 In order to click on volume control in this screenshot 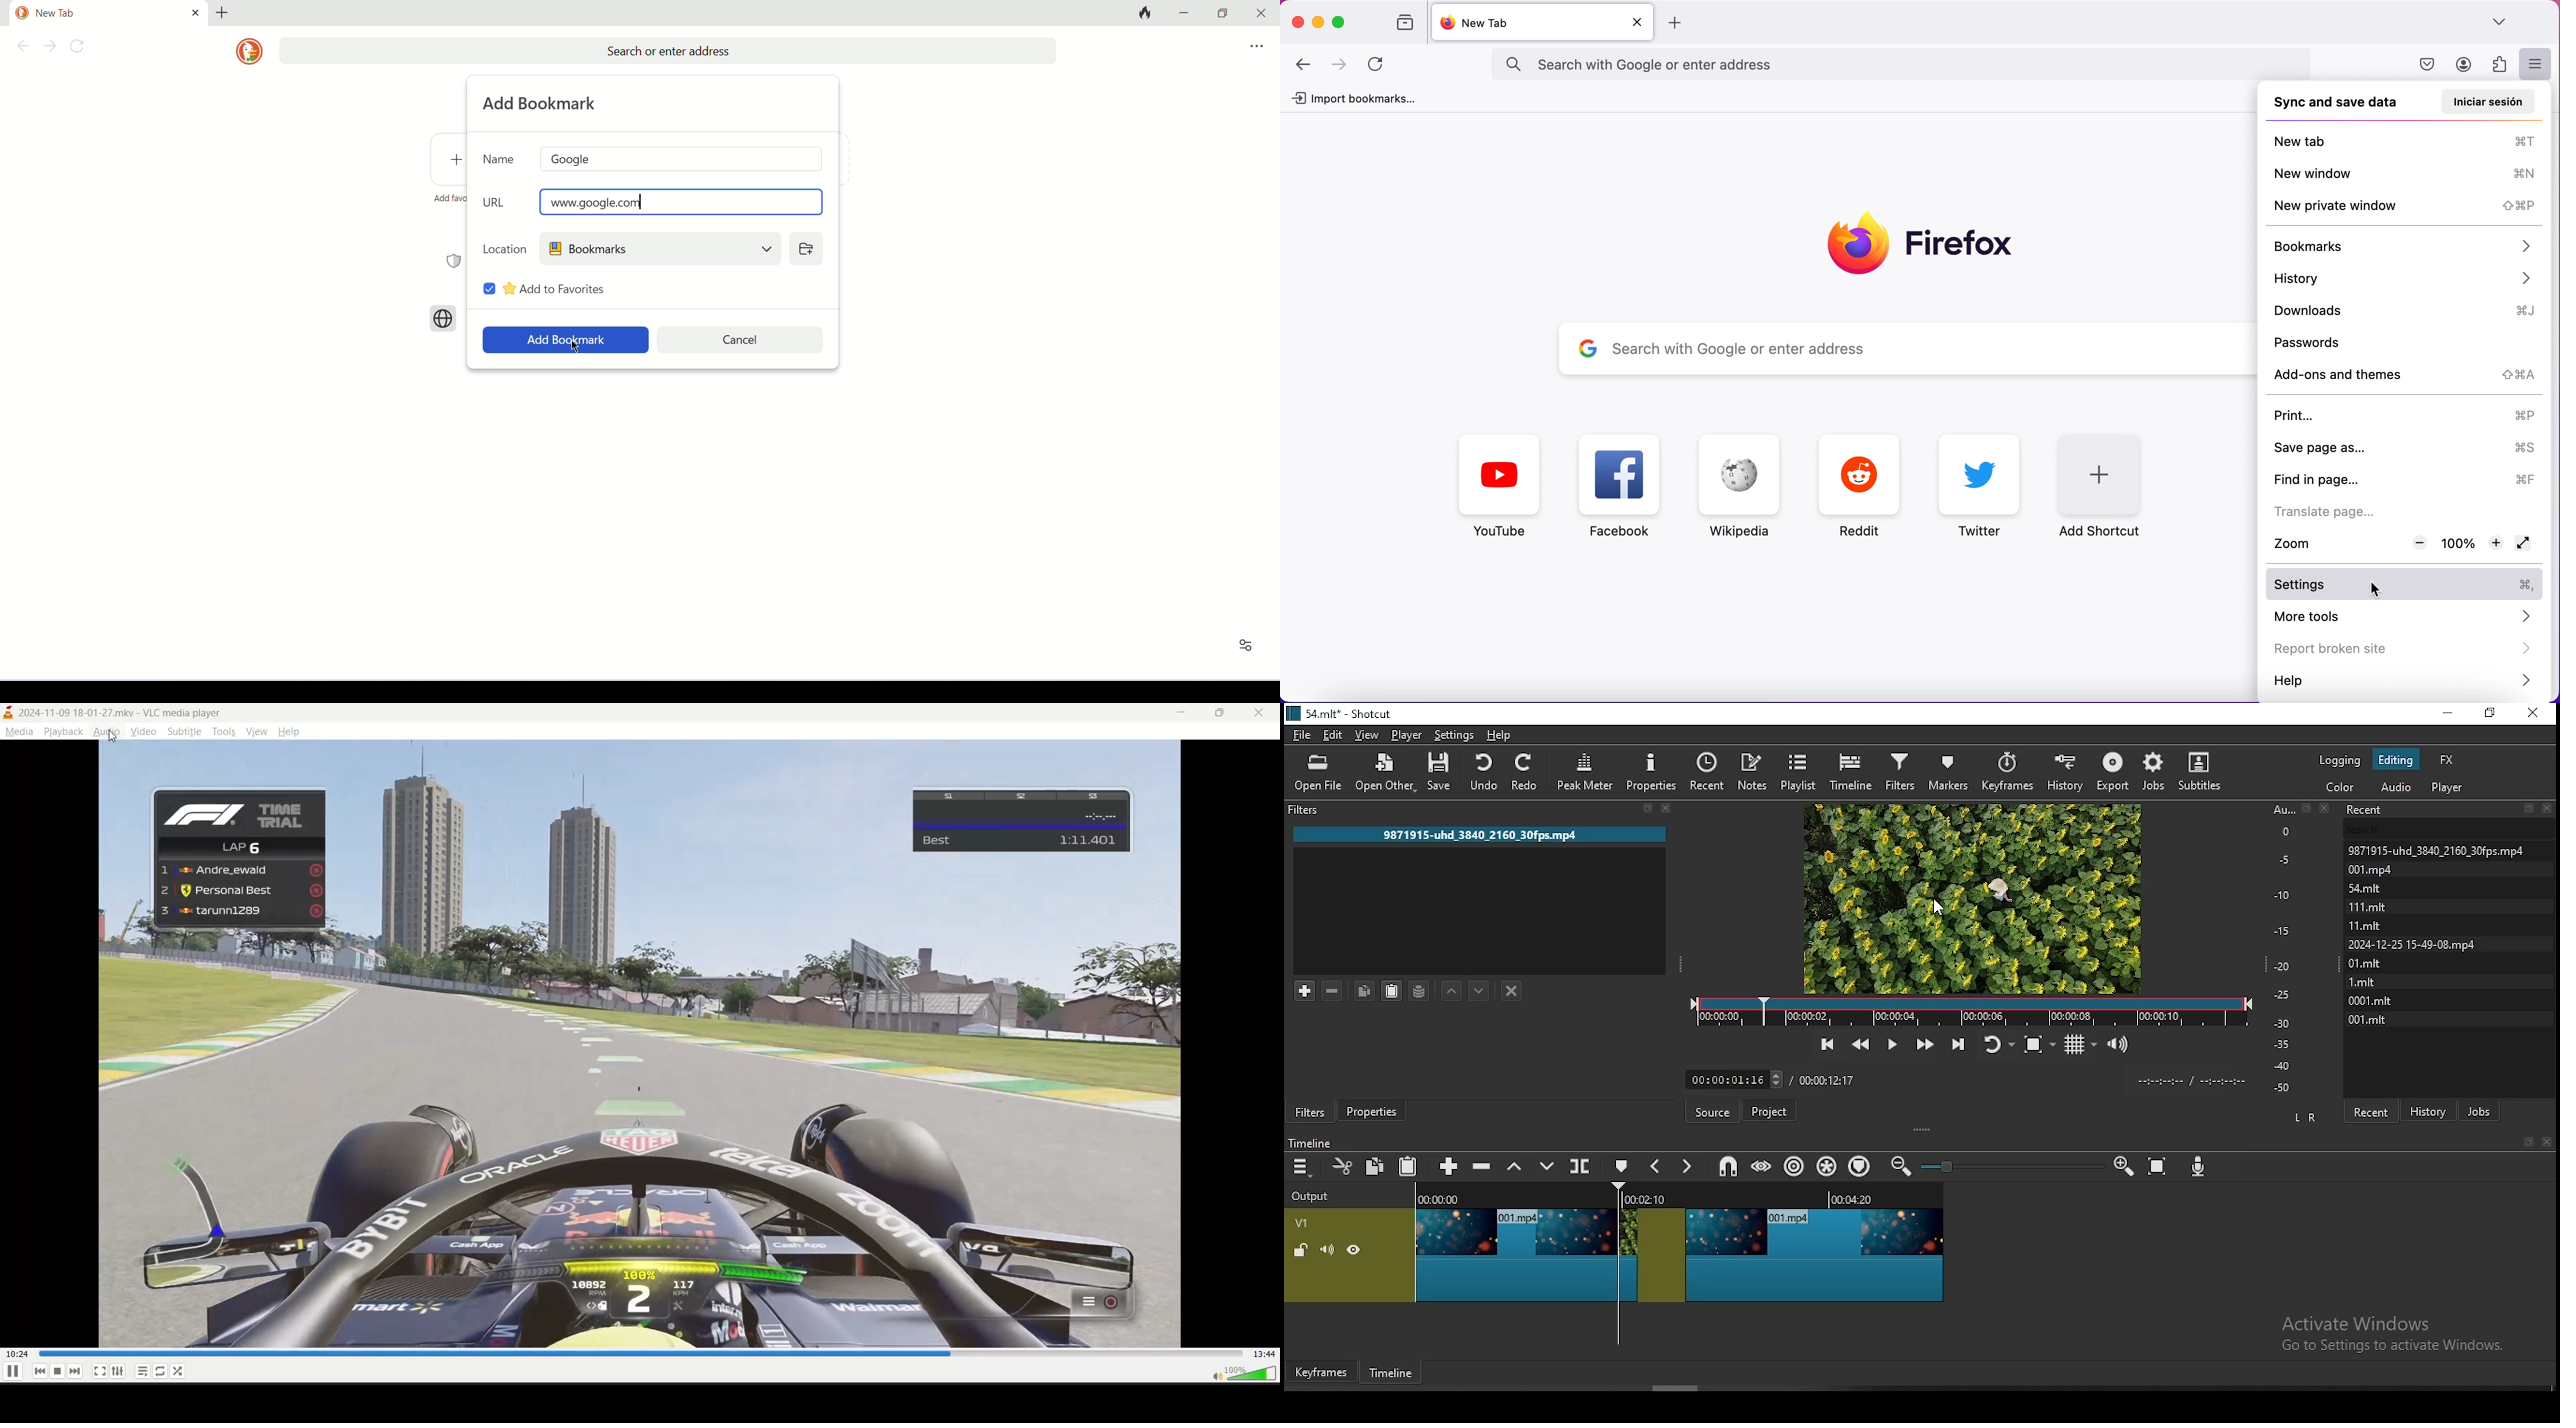, I will do `click(2120, 1045)`.